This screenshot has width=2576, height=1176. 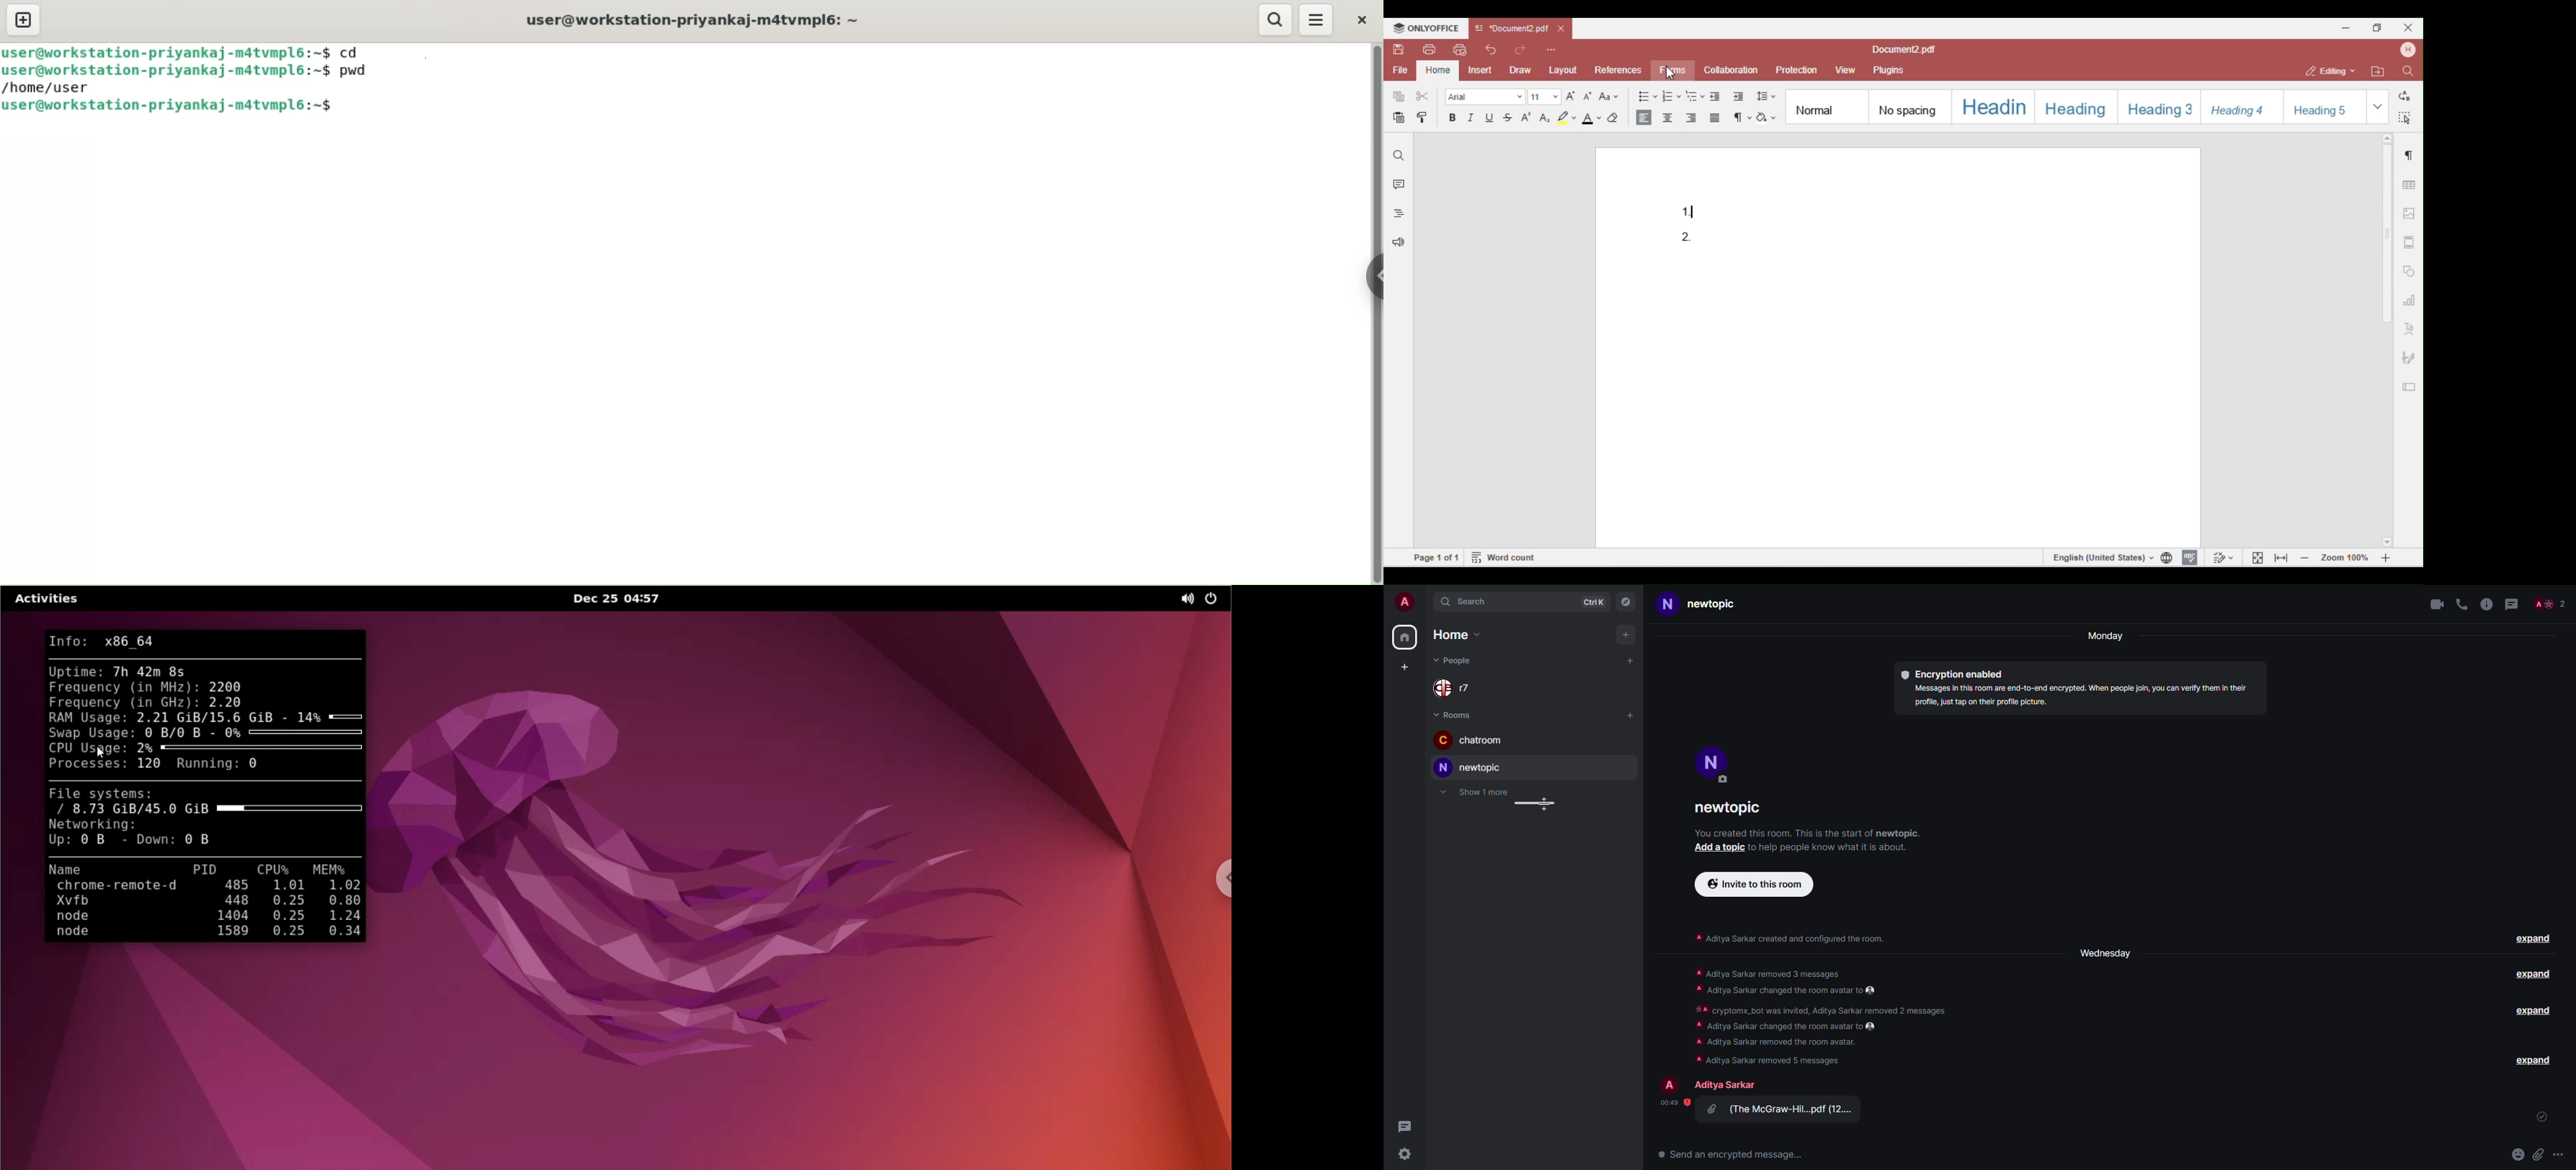 I want to click on rooms, so click(x=1453, y=714).